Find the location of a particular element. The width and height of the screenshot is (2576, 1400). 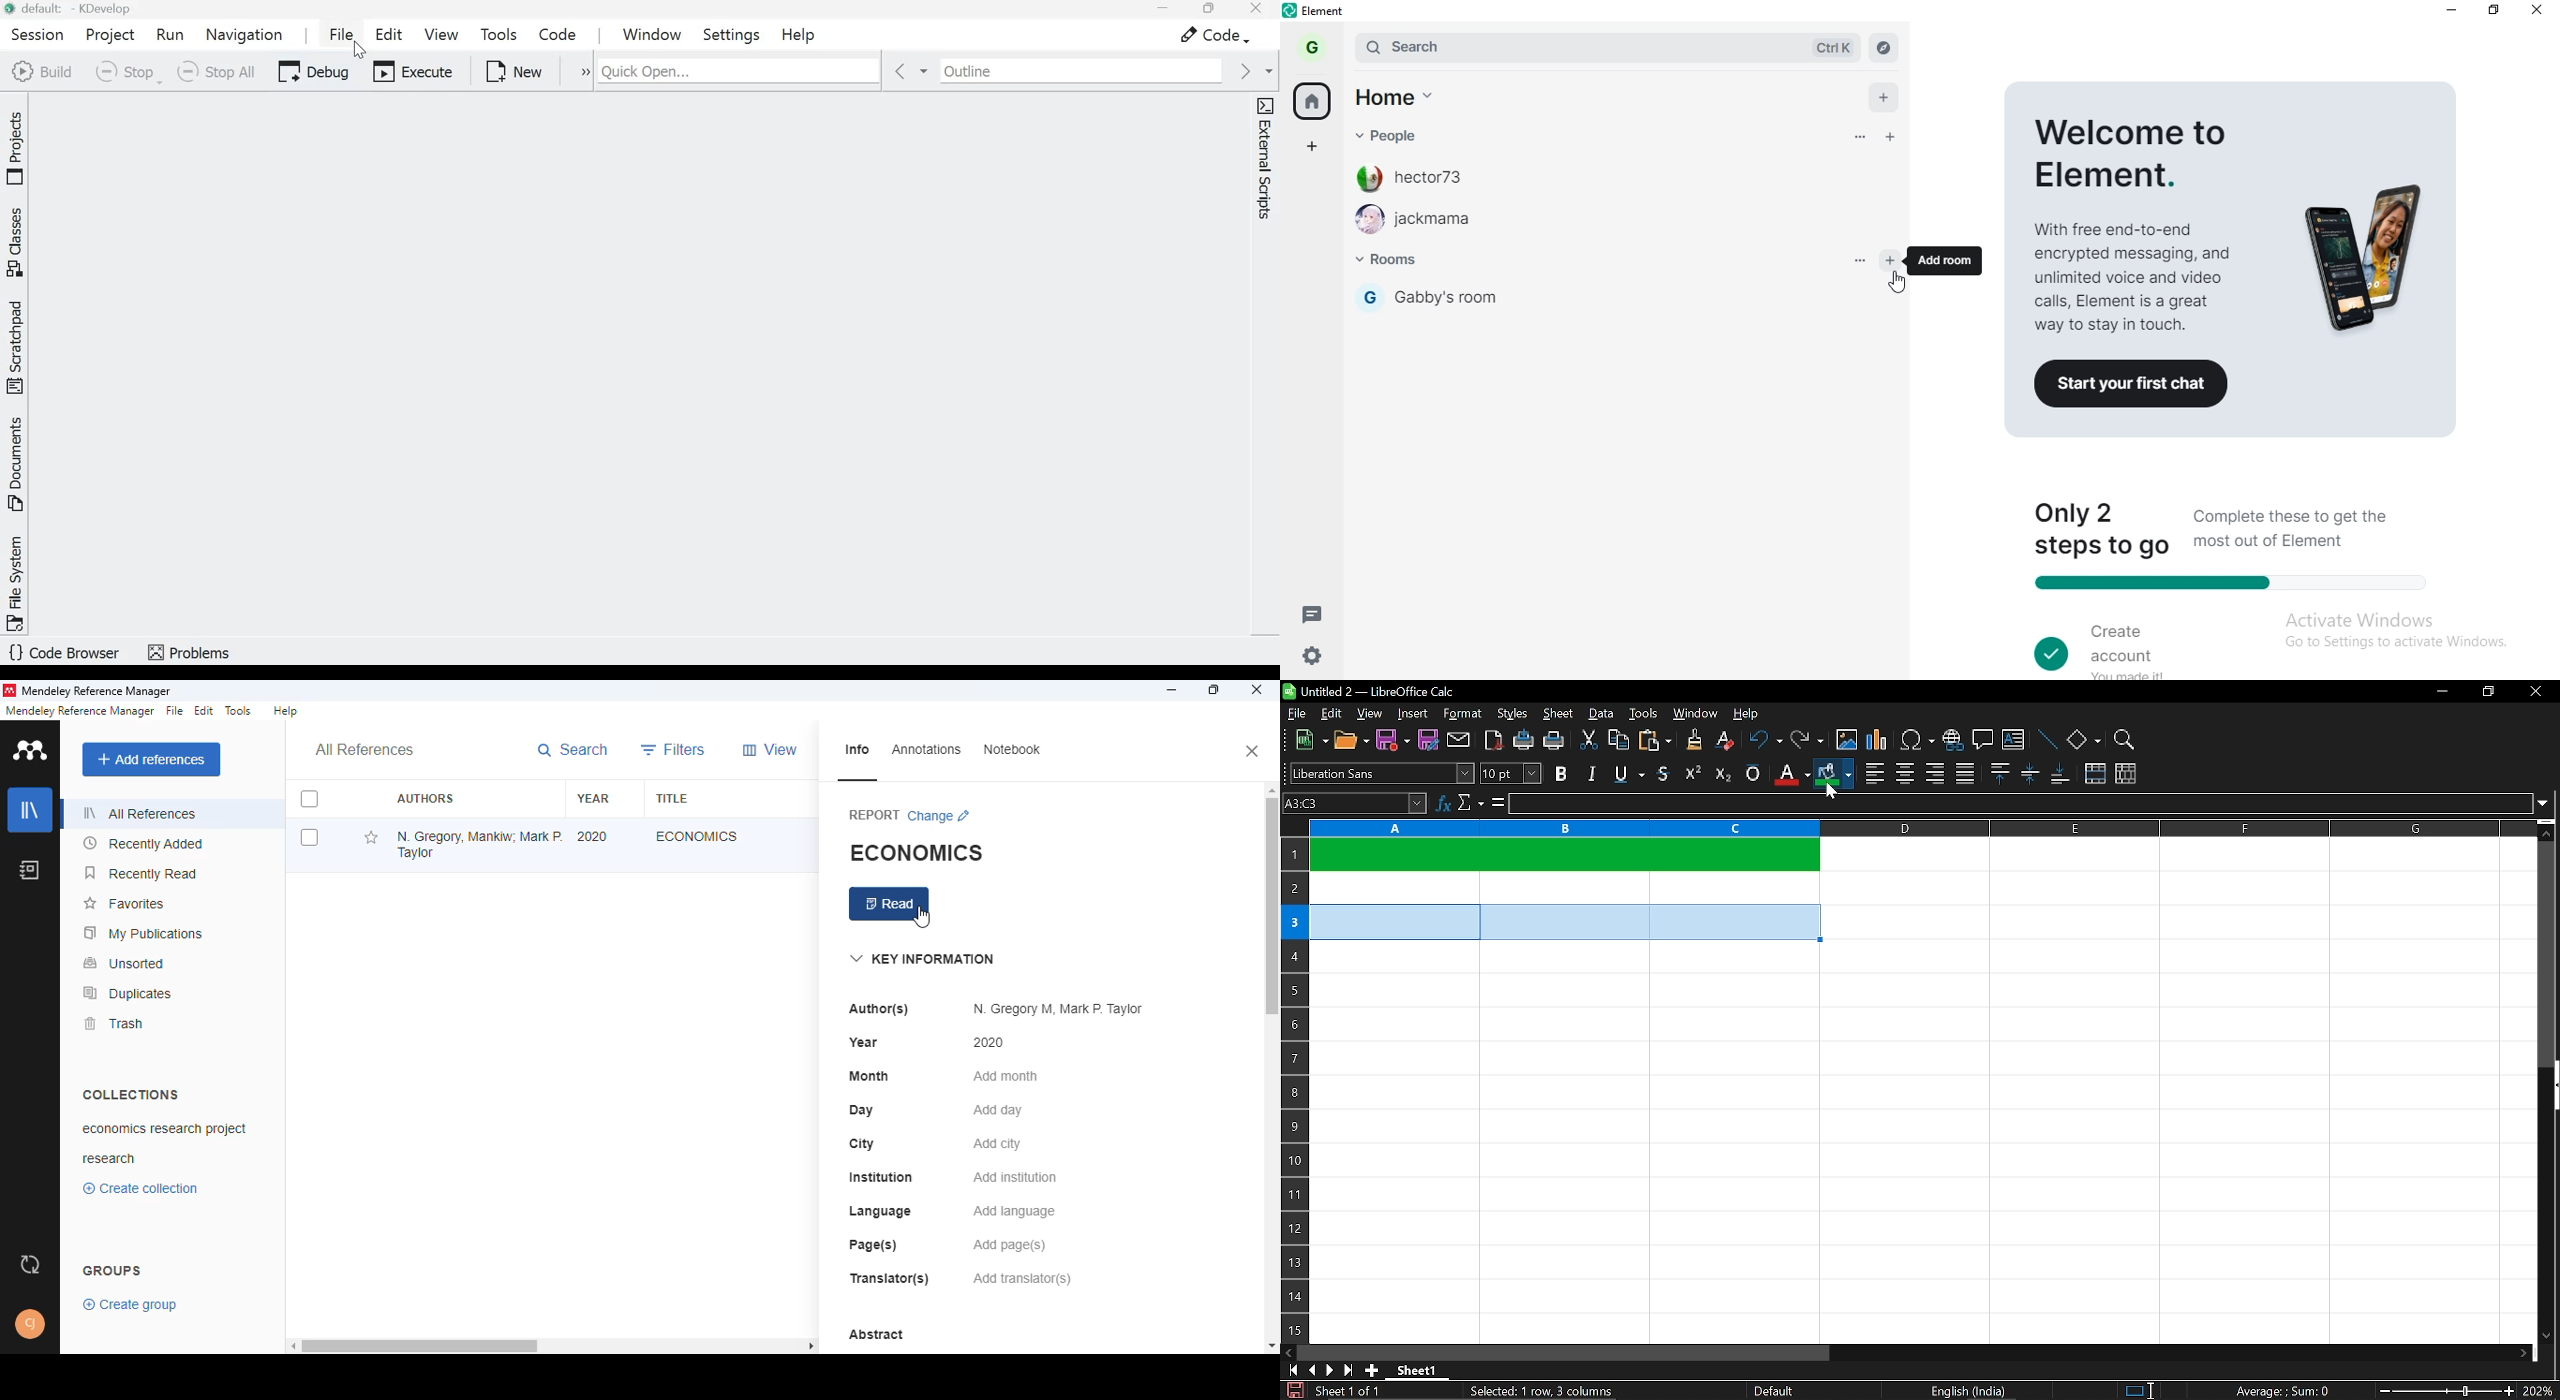

title is located at coordinates (672, 798).